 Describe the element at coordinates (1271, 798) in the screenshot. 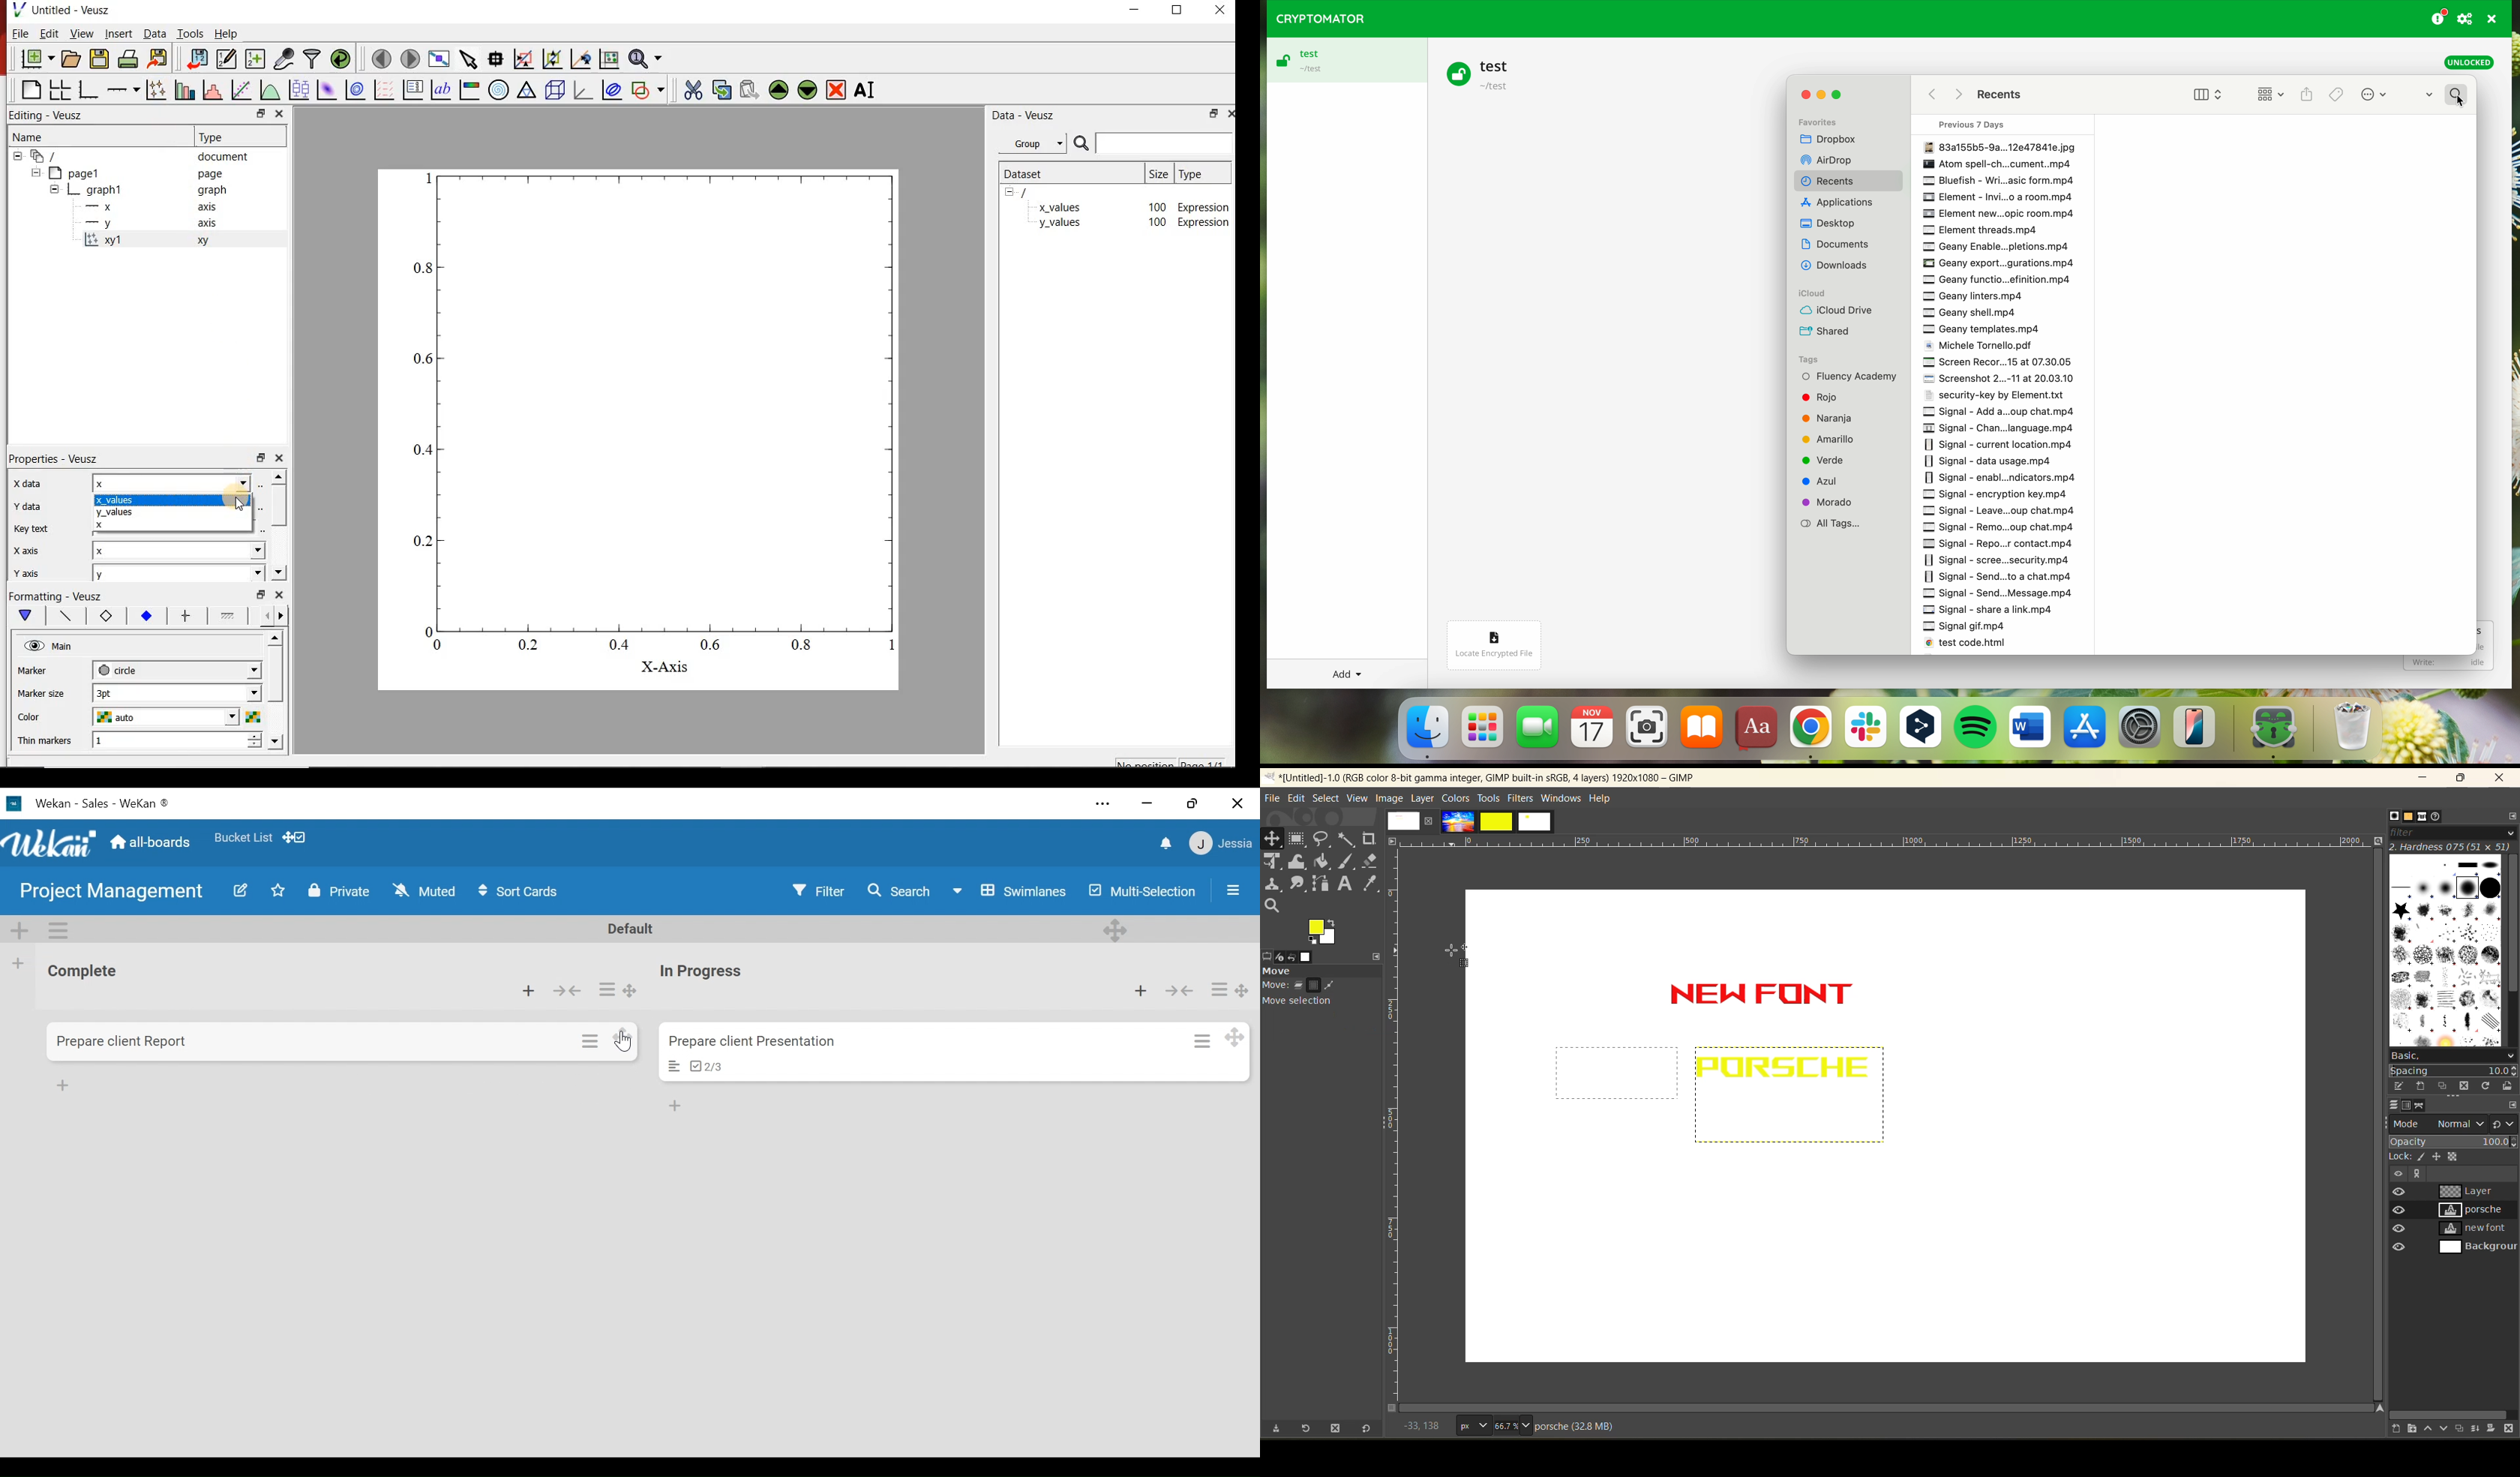

I see `file` at that location.